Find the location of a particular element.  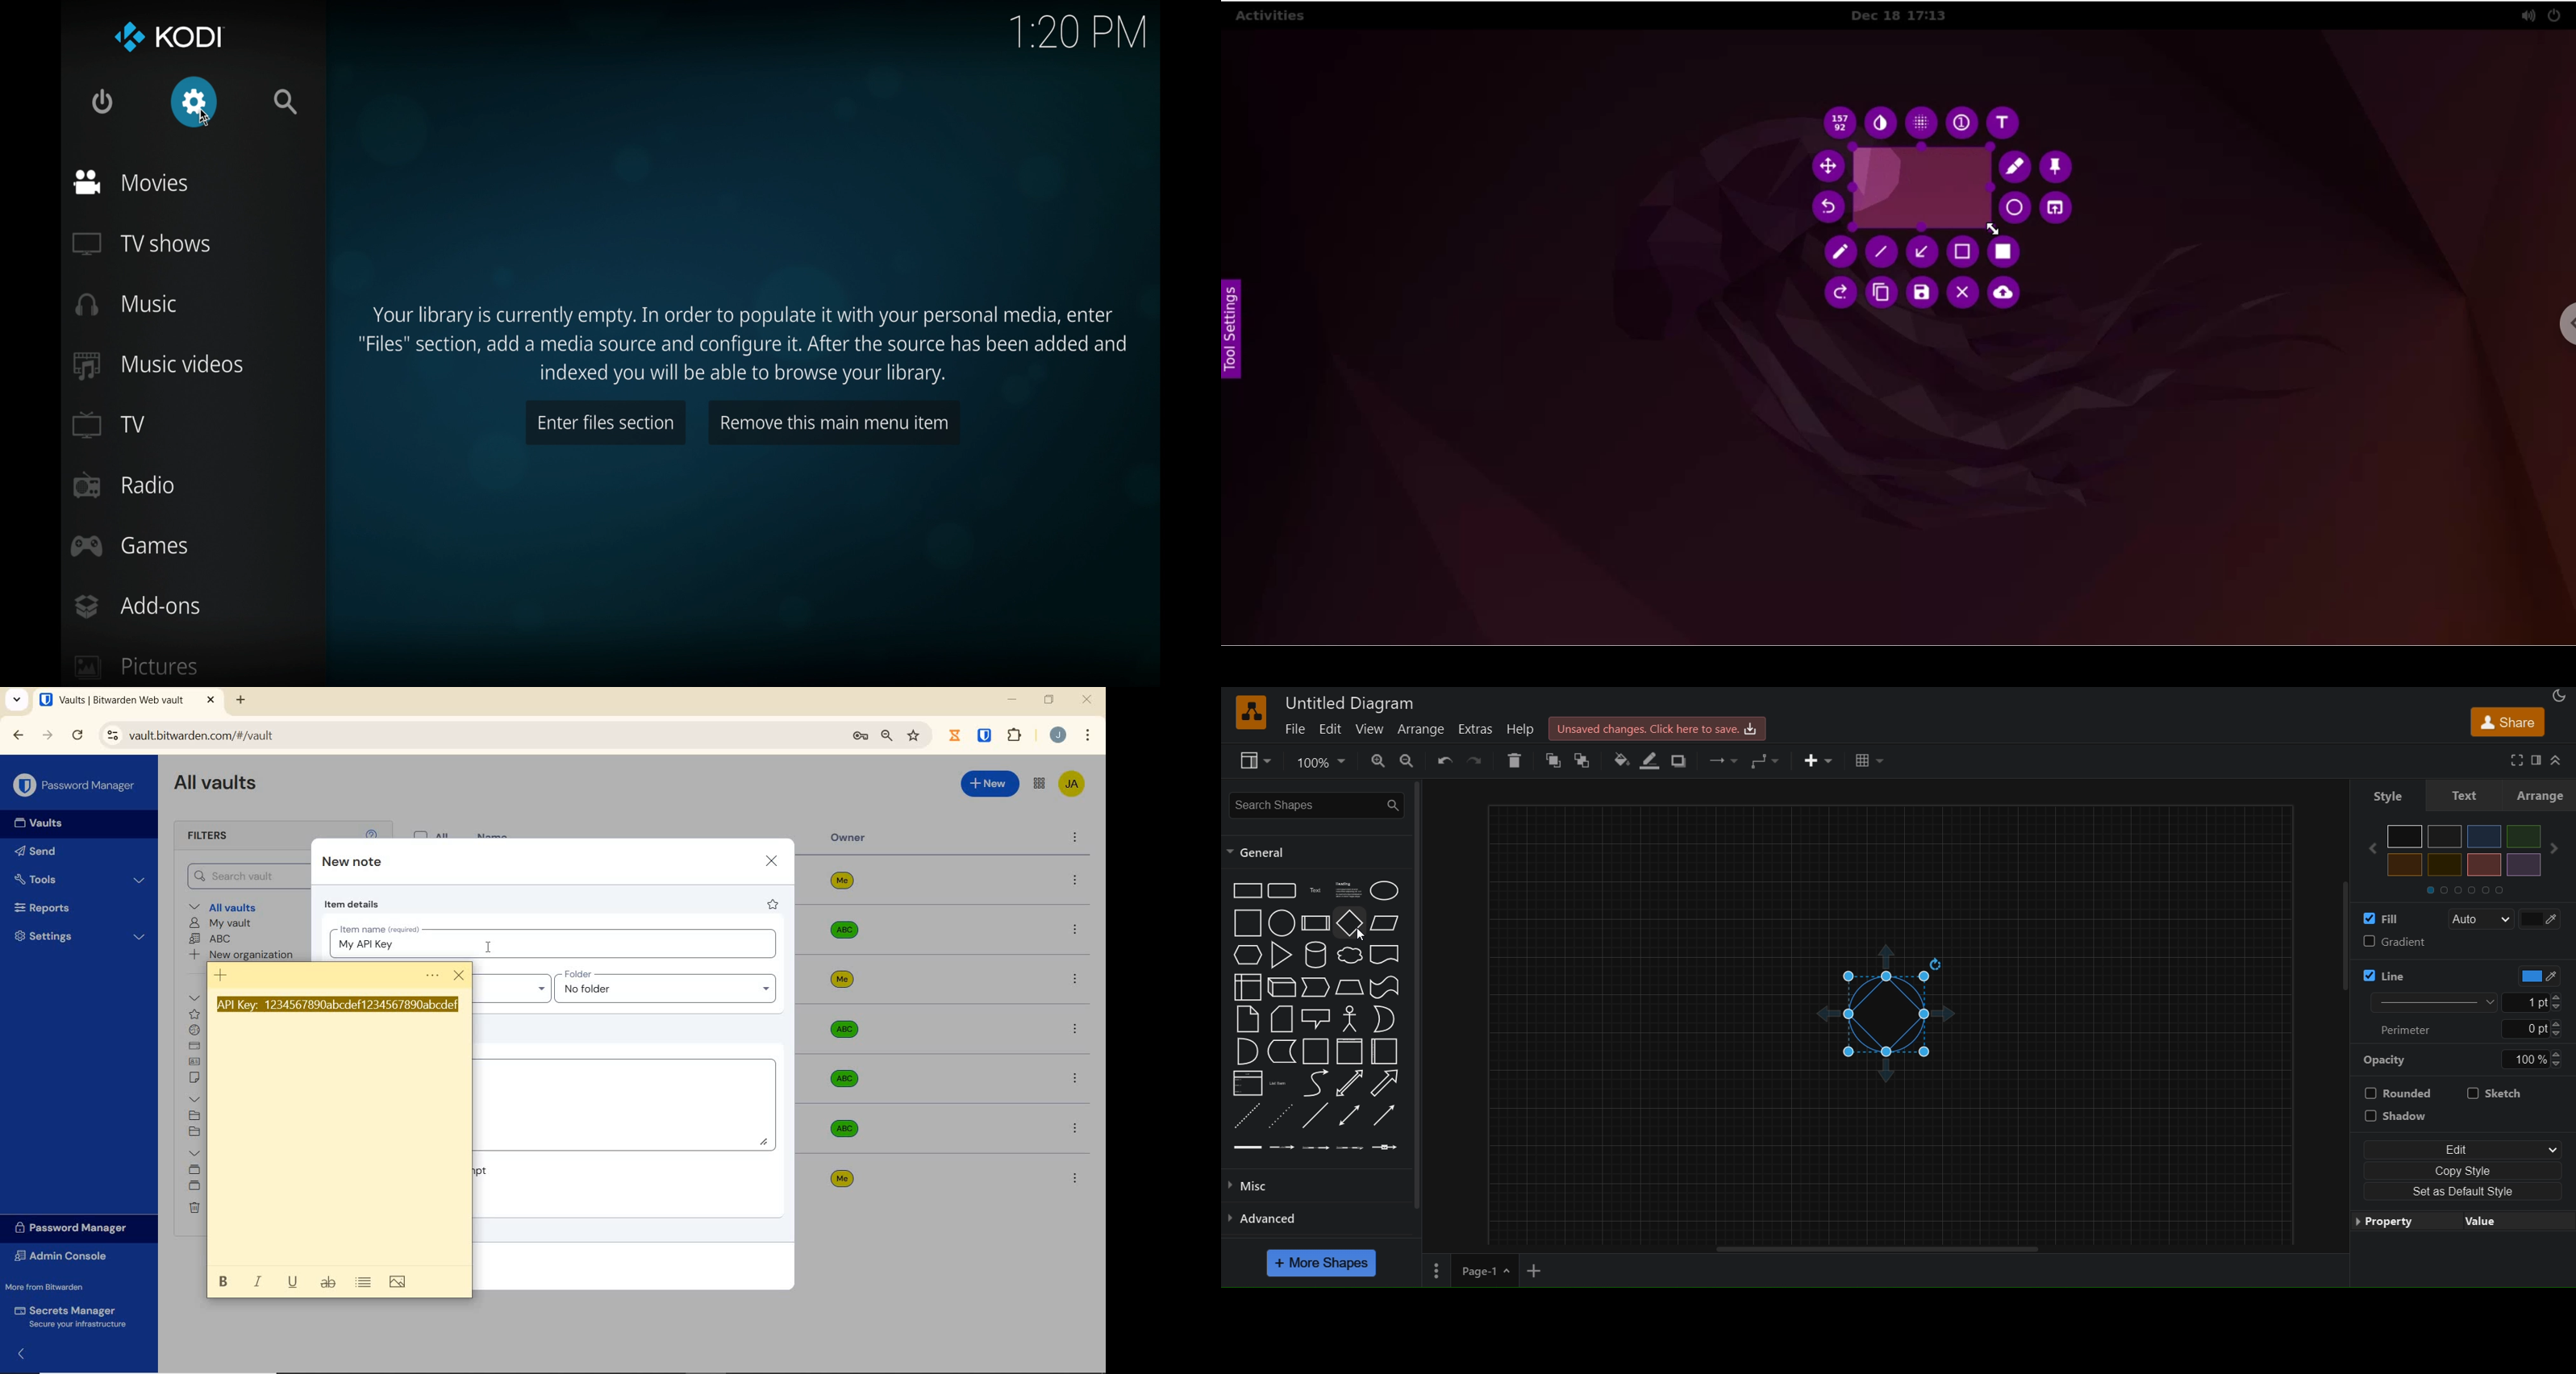

fill color is located at coordinates (2387, 916).